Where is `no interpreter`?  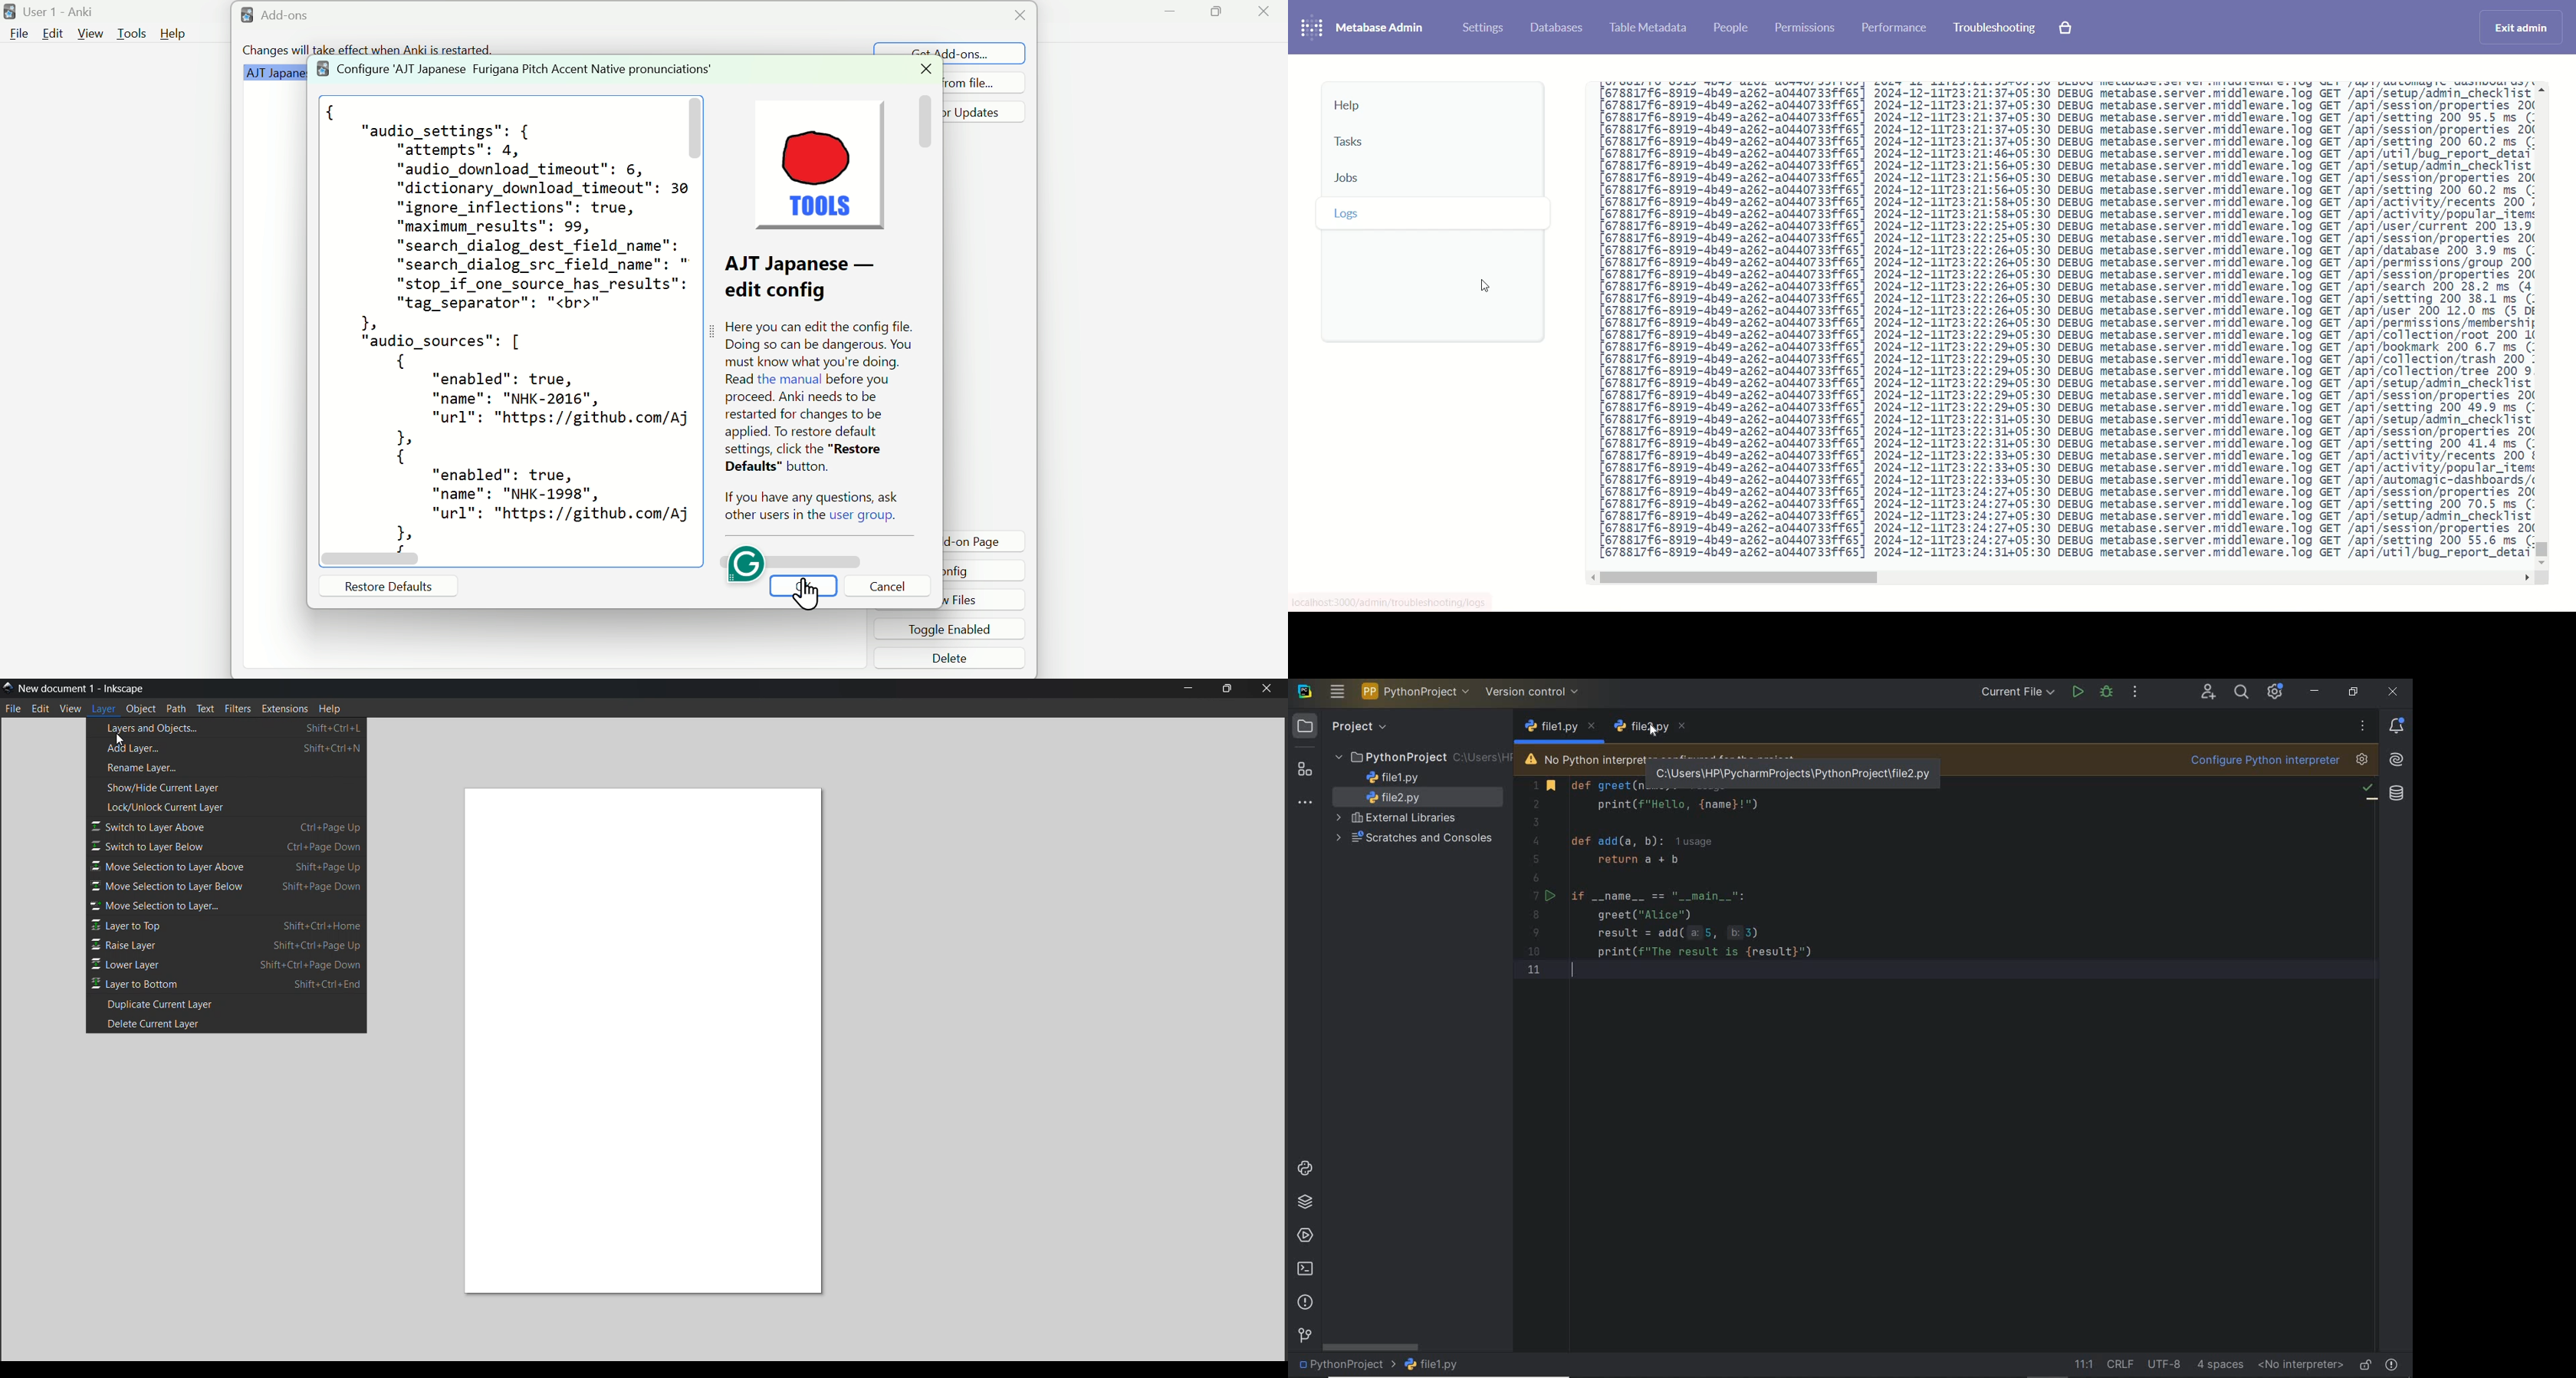 no interpreter is located at coordinates (2301, 1365).